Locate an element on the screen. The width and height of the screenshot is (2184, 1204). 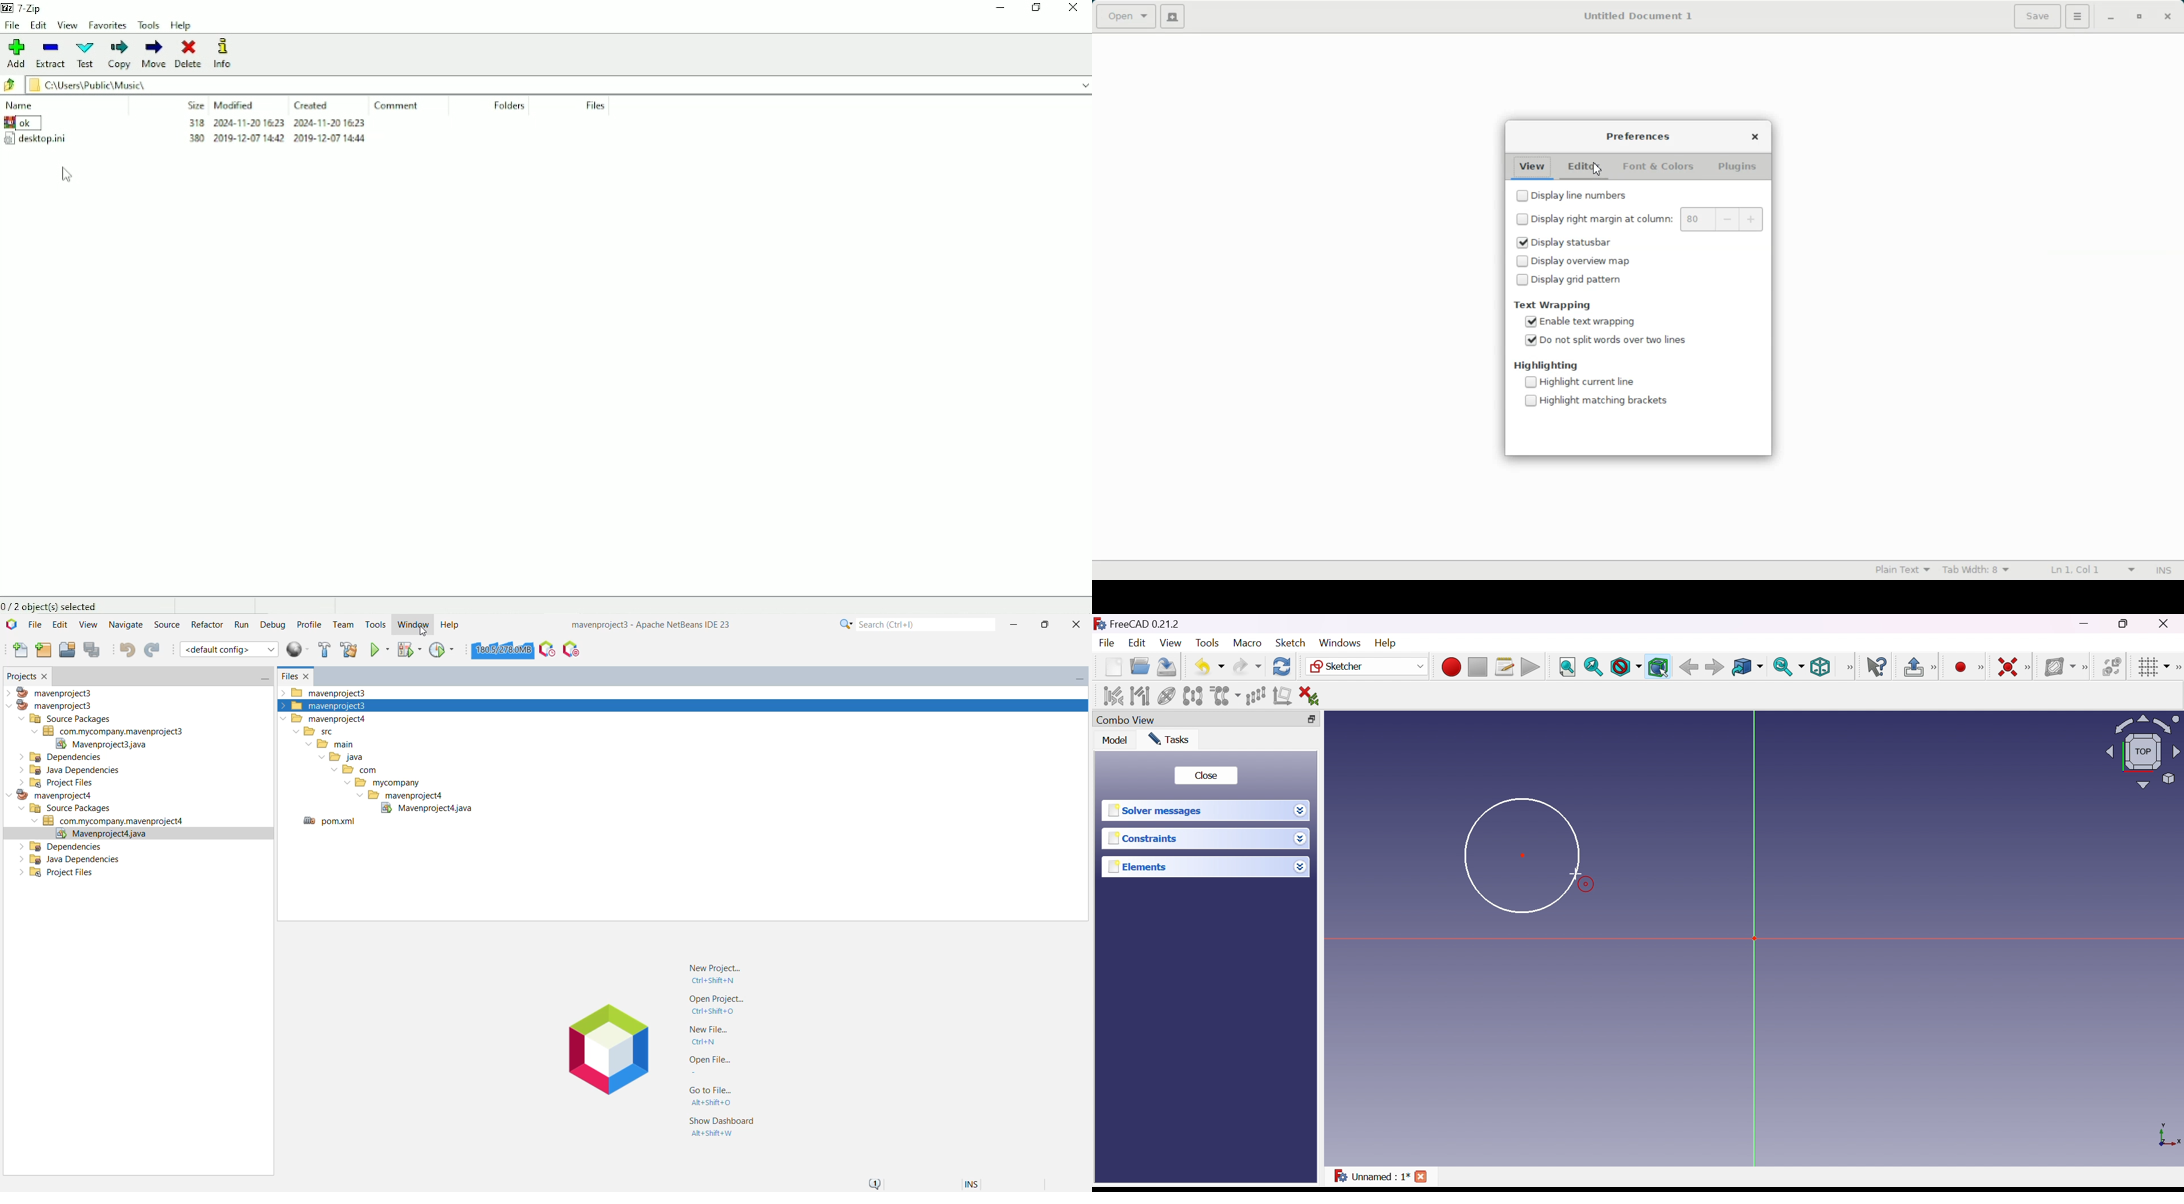
View is located at coordinates (1533, 167).